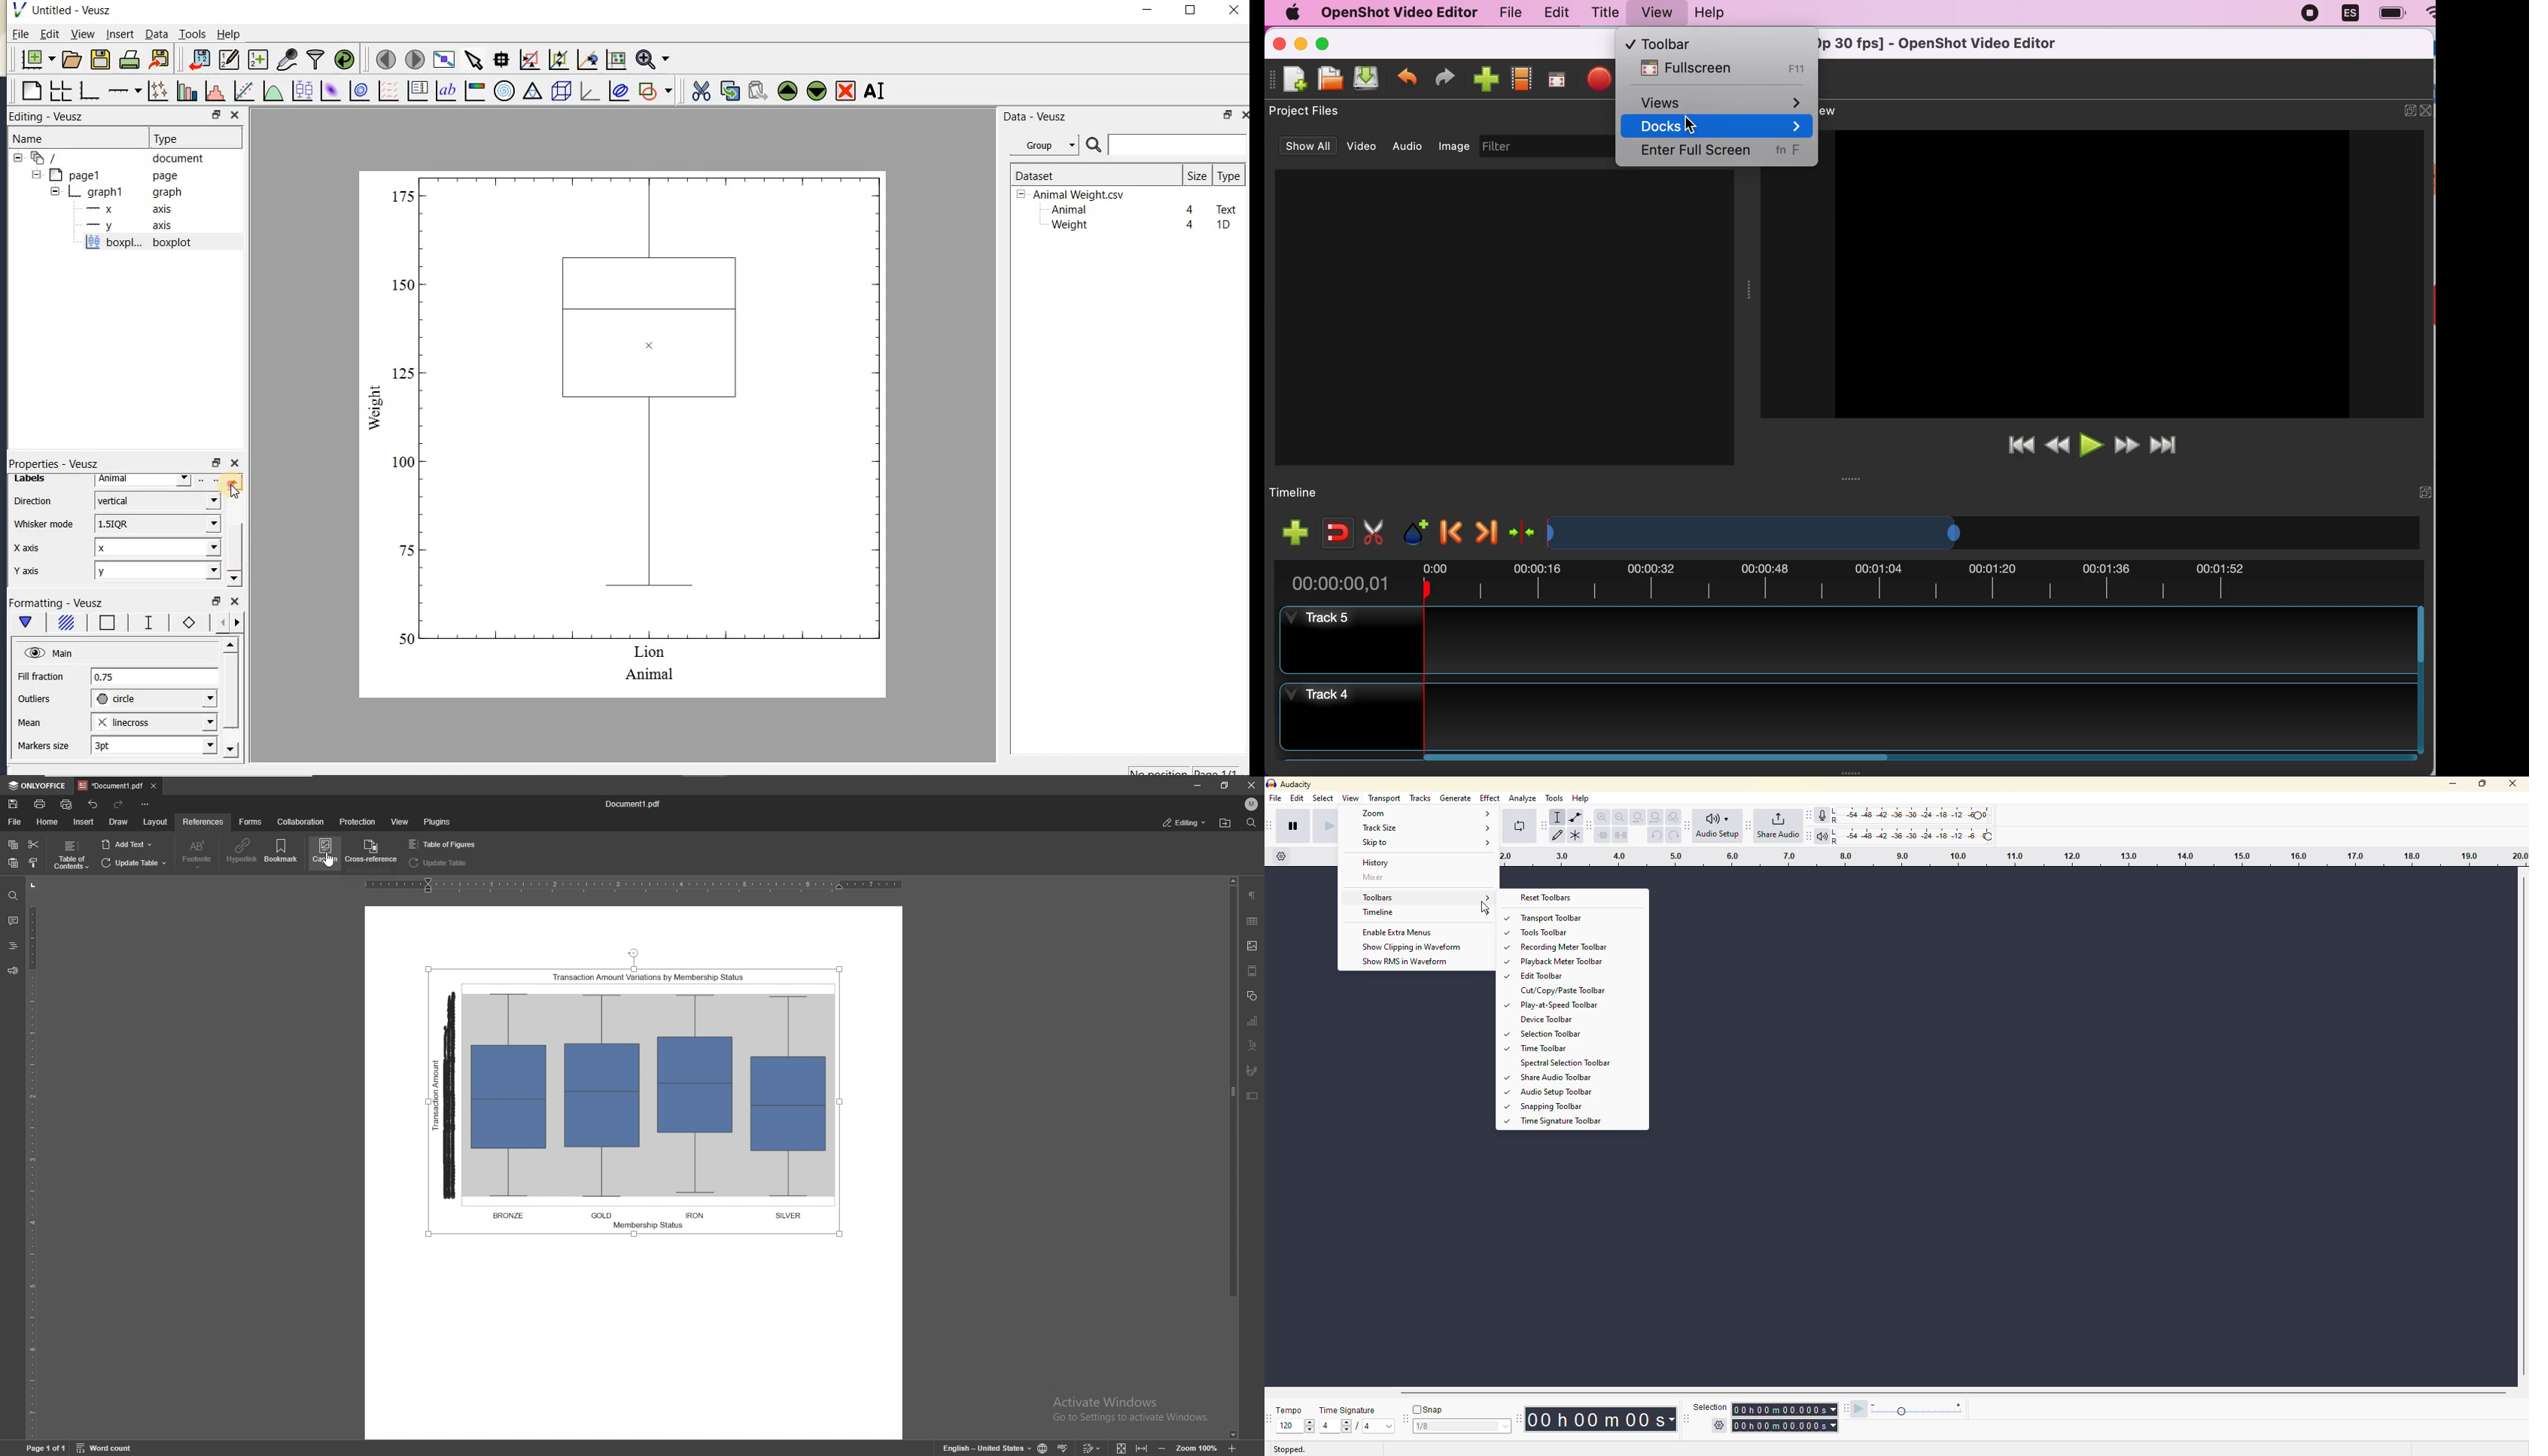 Image resolution: width=2548 pixels, height=1456 pixels. I want to click on Track Size, so click(1428, 829).